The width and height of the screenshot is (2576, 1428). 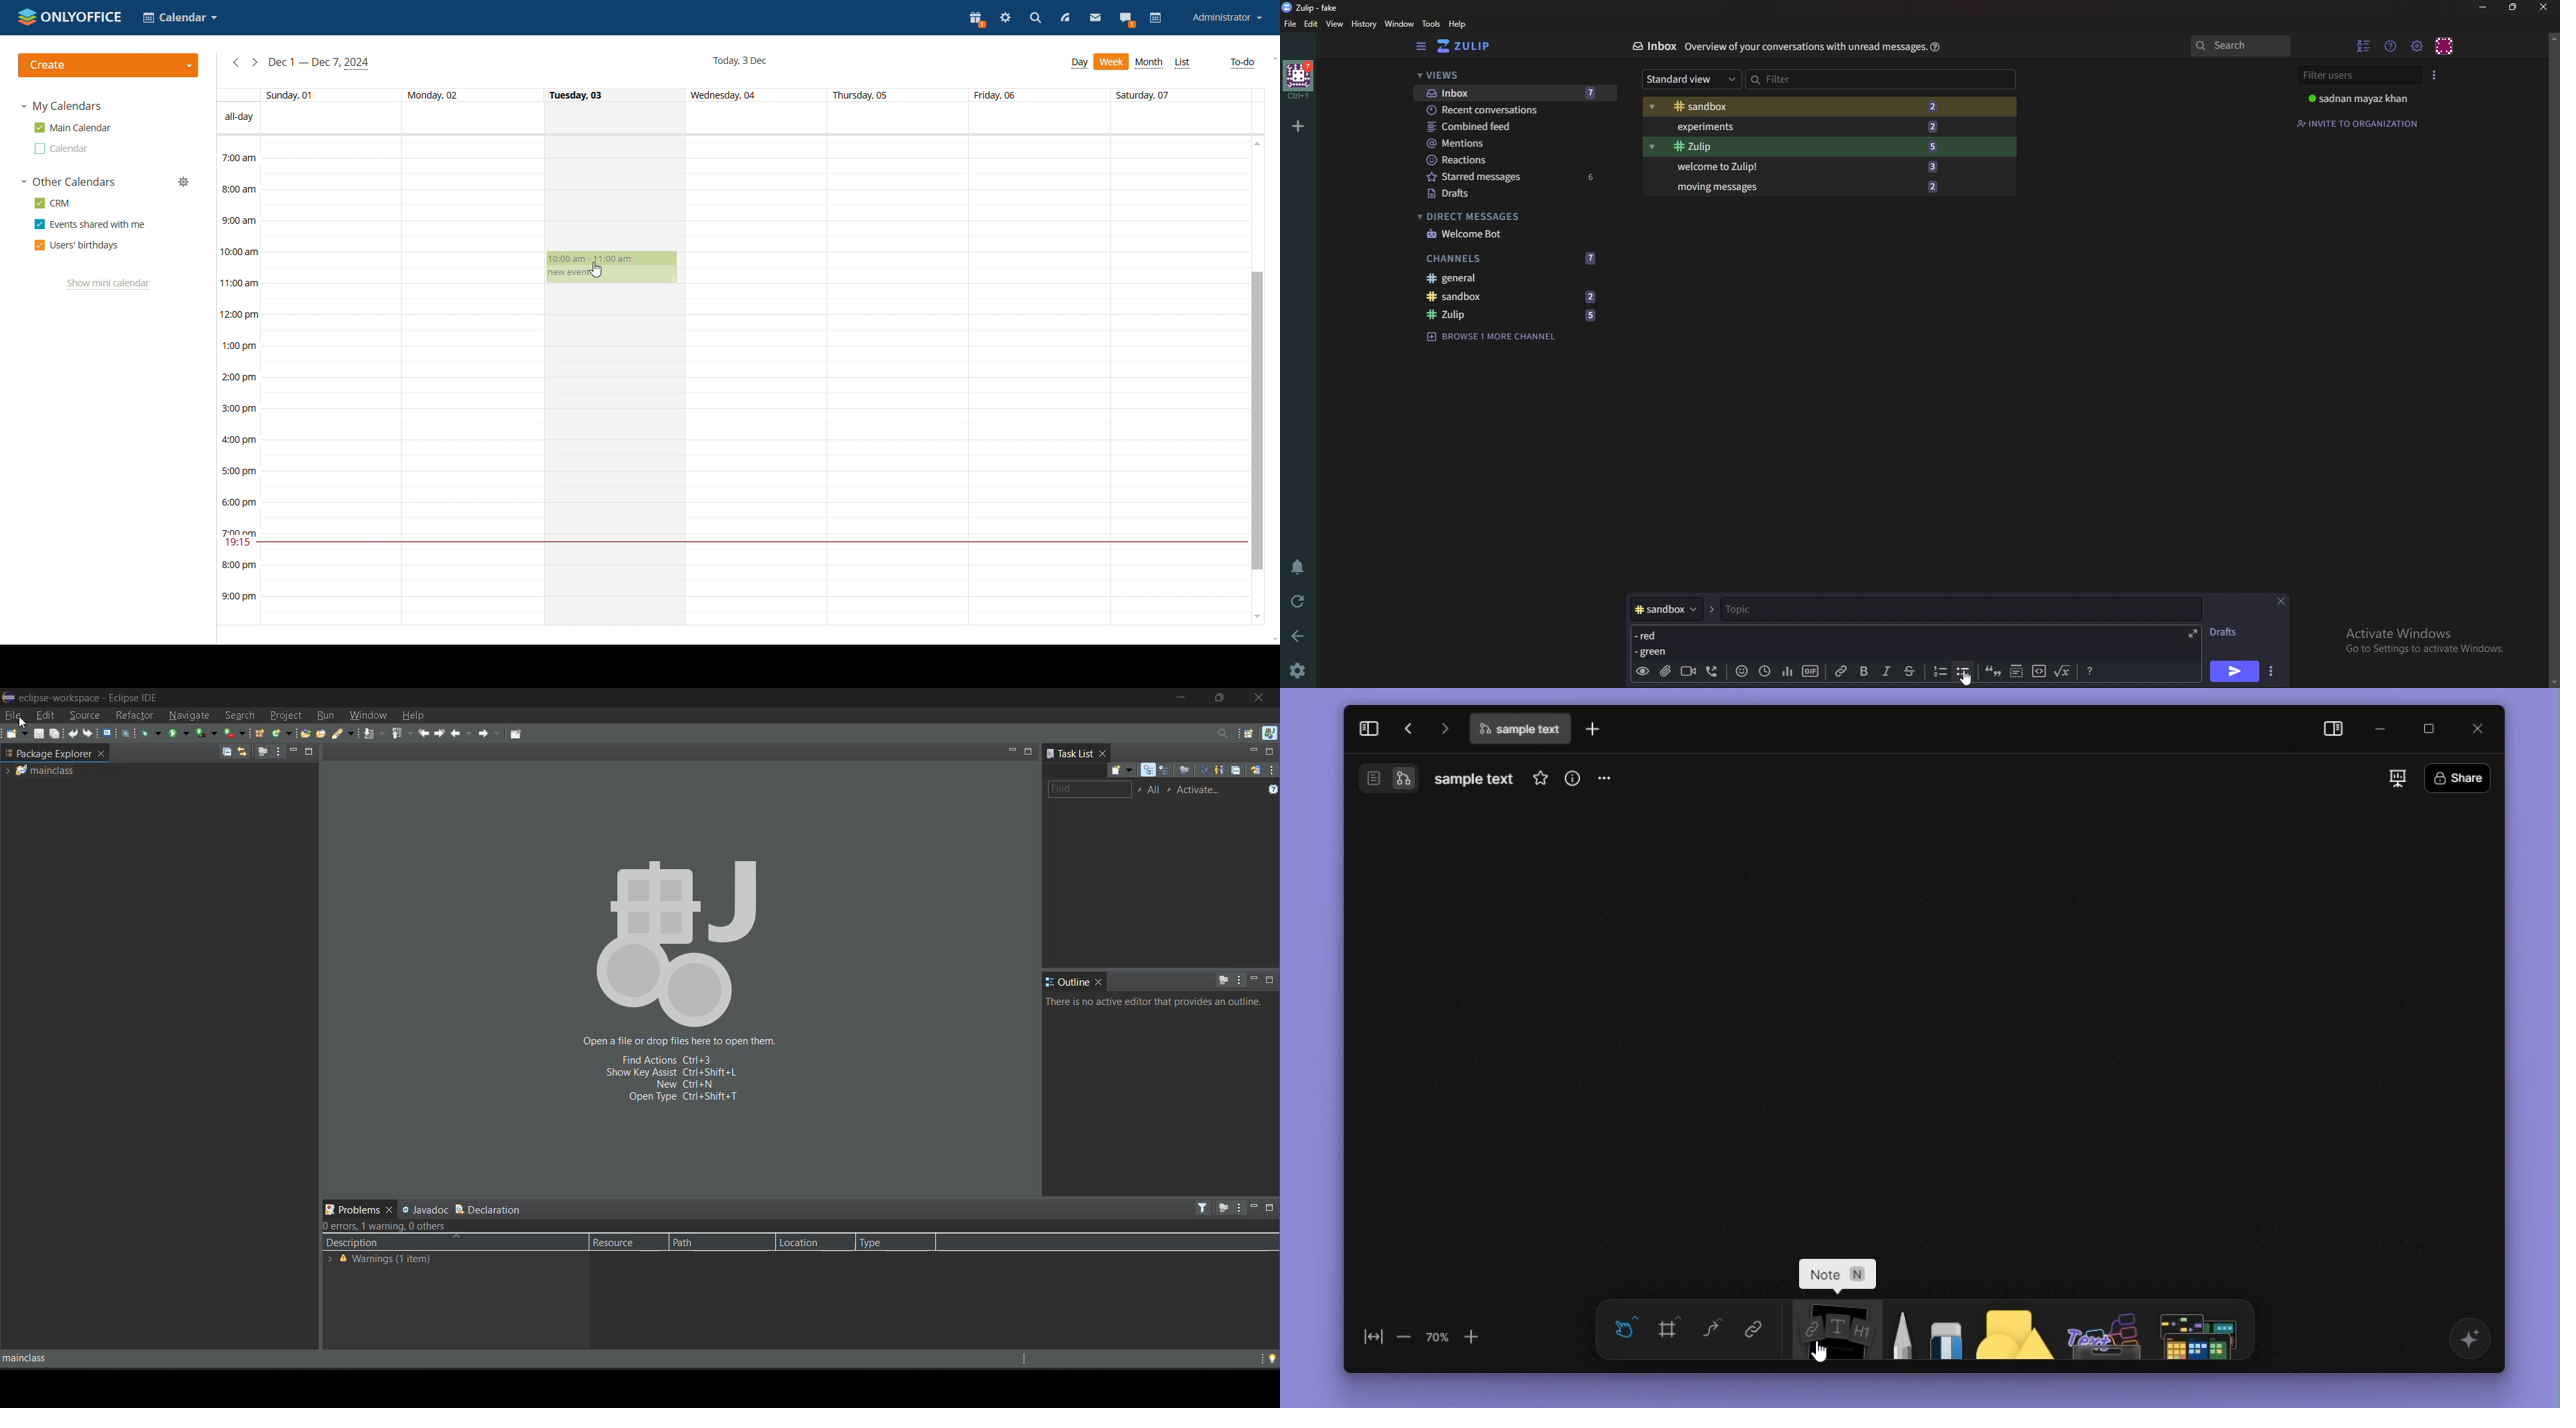 I want to click on Voice call, so click(x=1715, y=671).